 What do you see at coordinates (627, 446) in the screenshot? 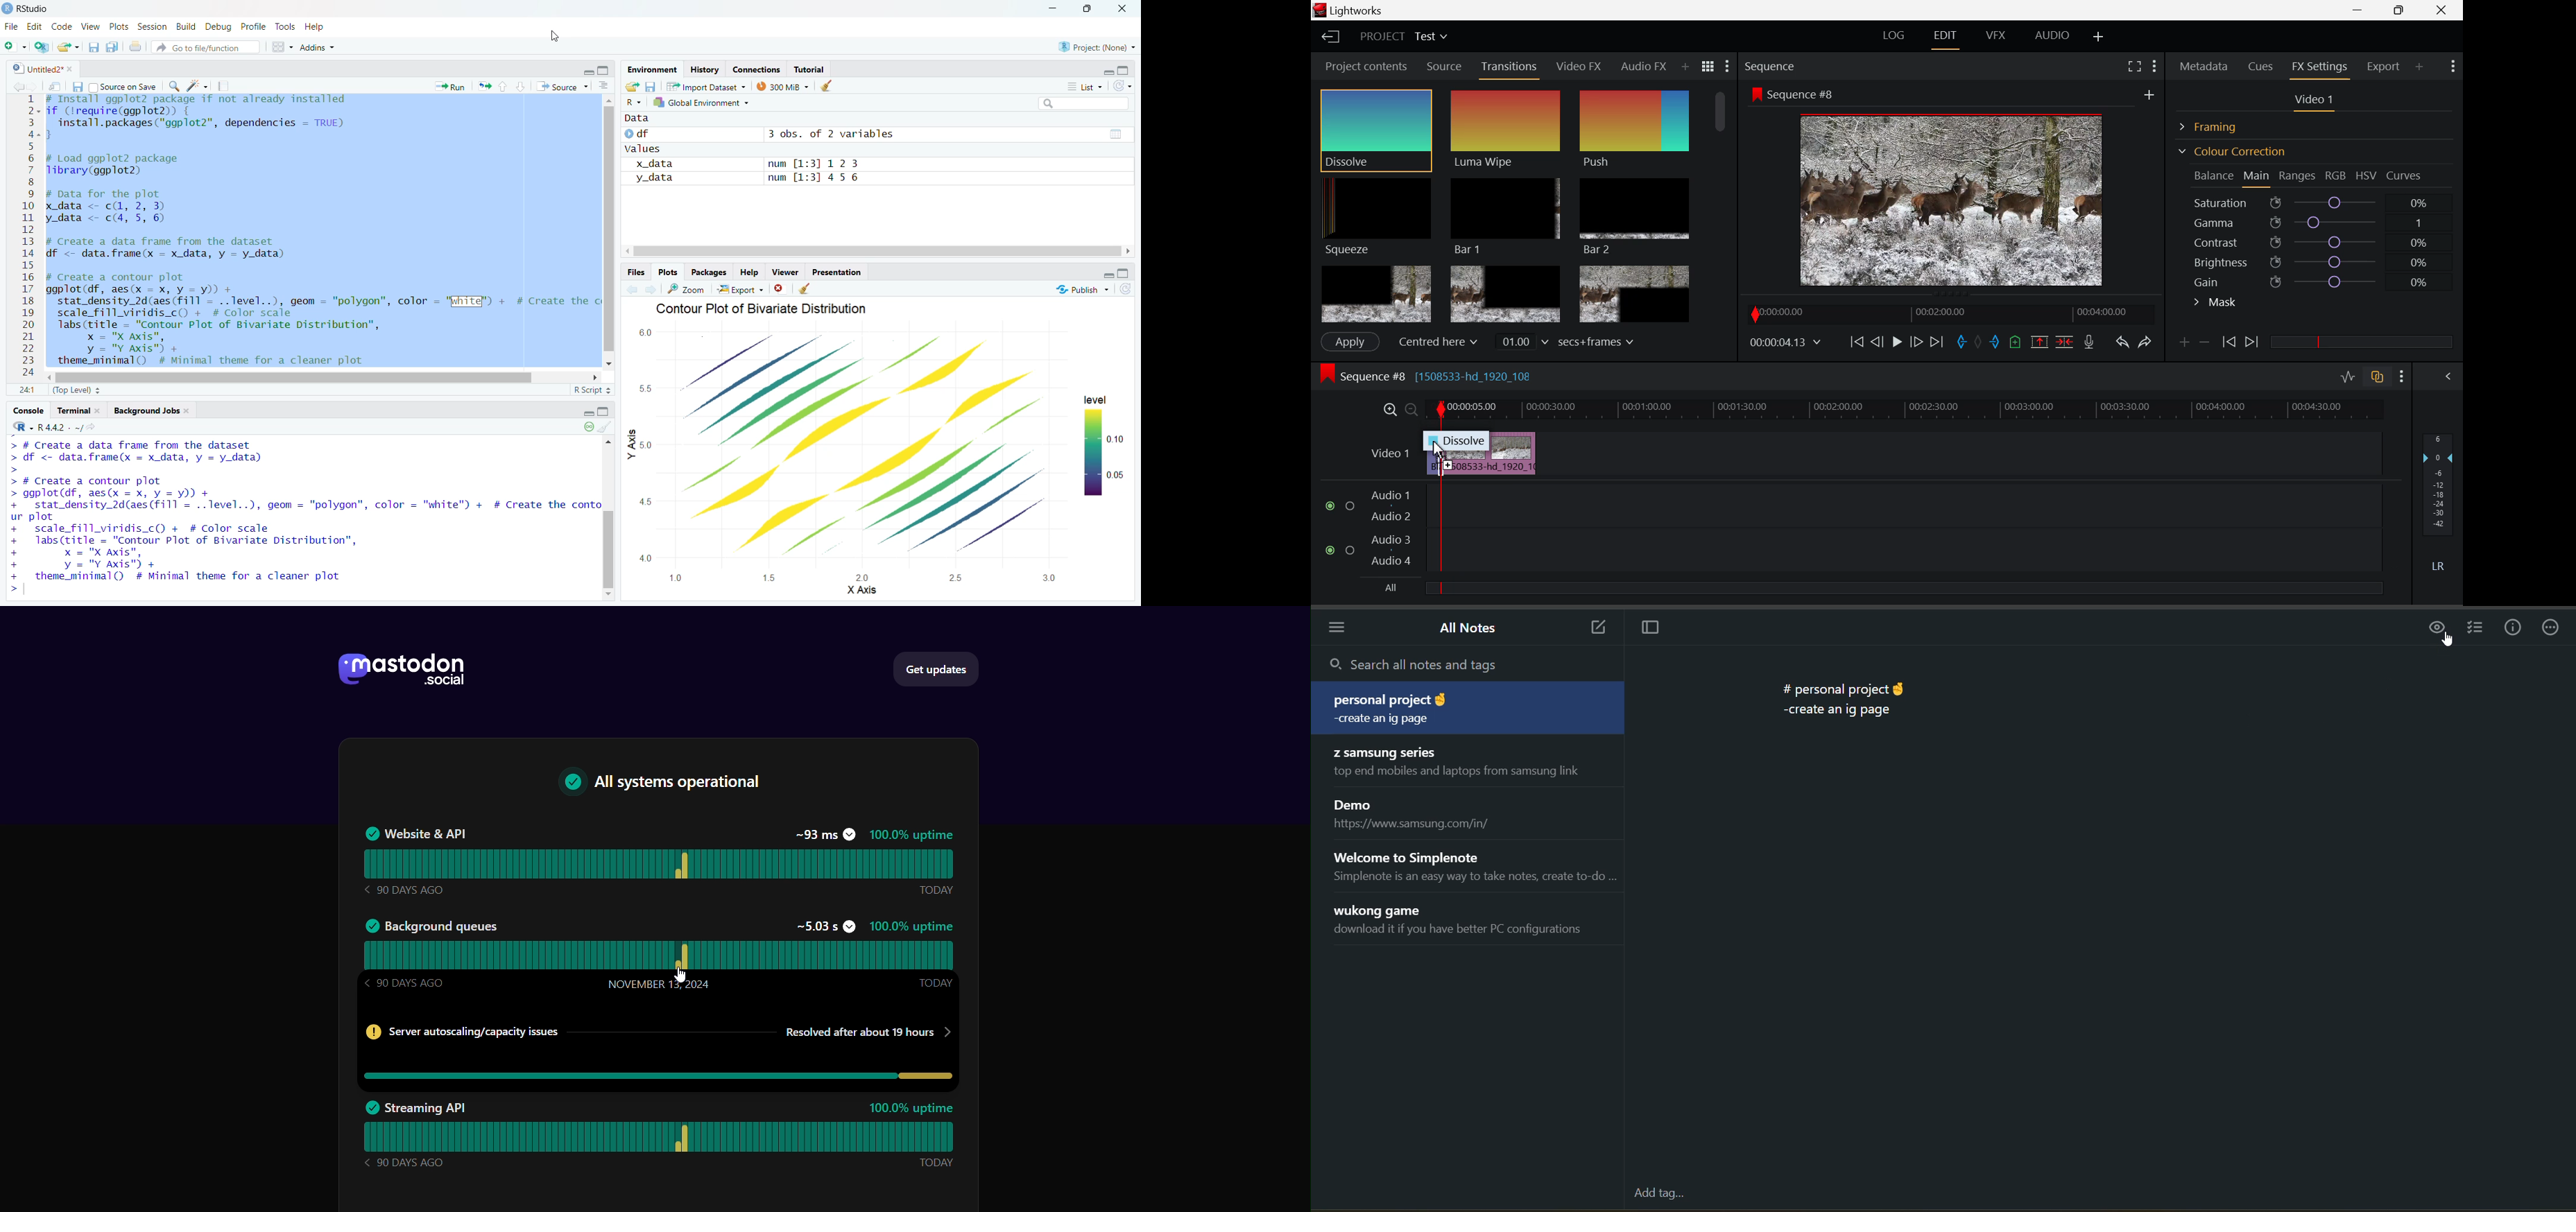
I see `y axis` at bounding box center [627, 446].